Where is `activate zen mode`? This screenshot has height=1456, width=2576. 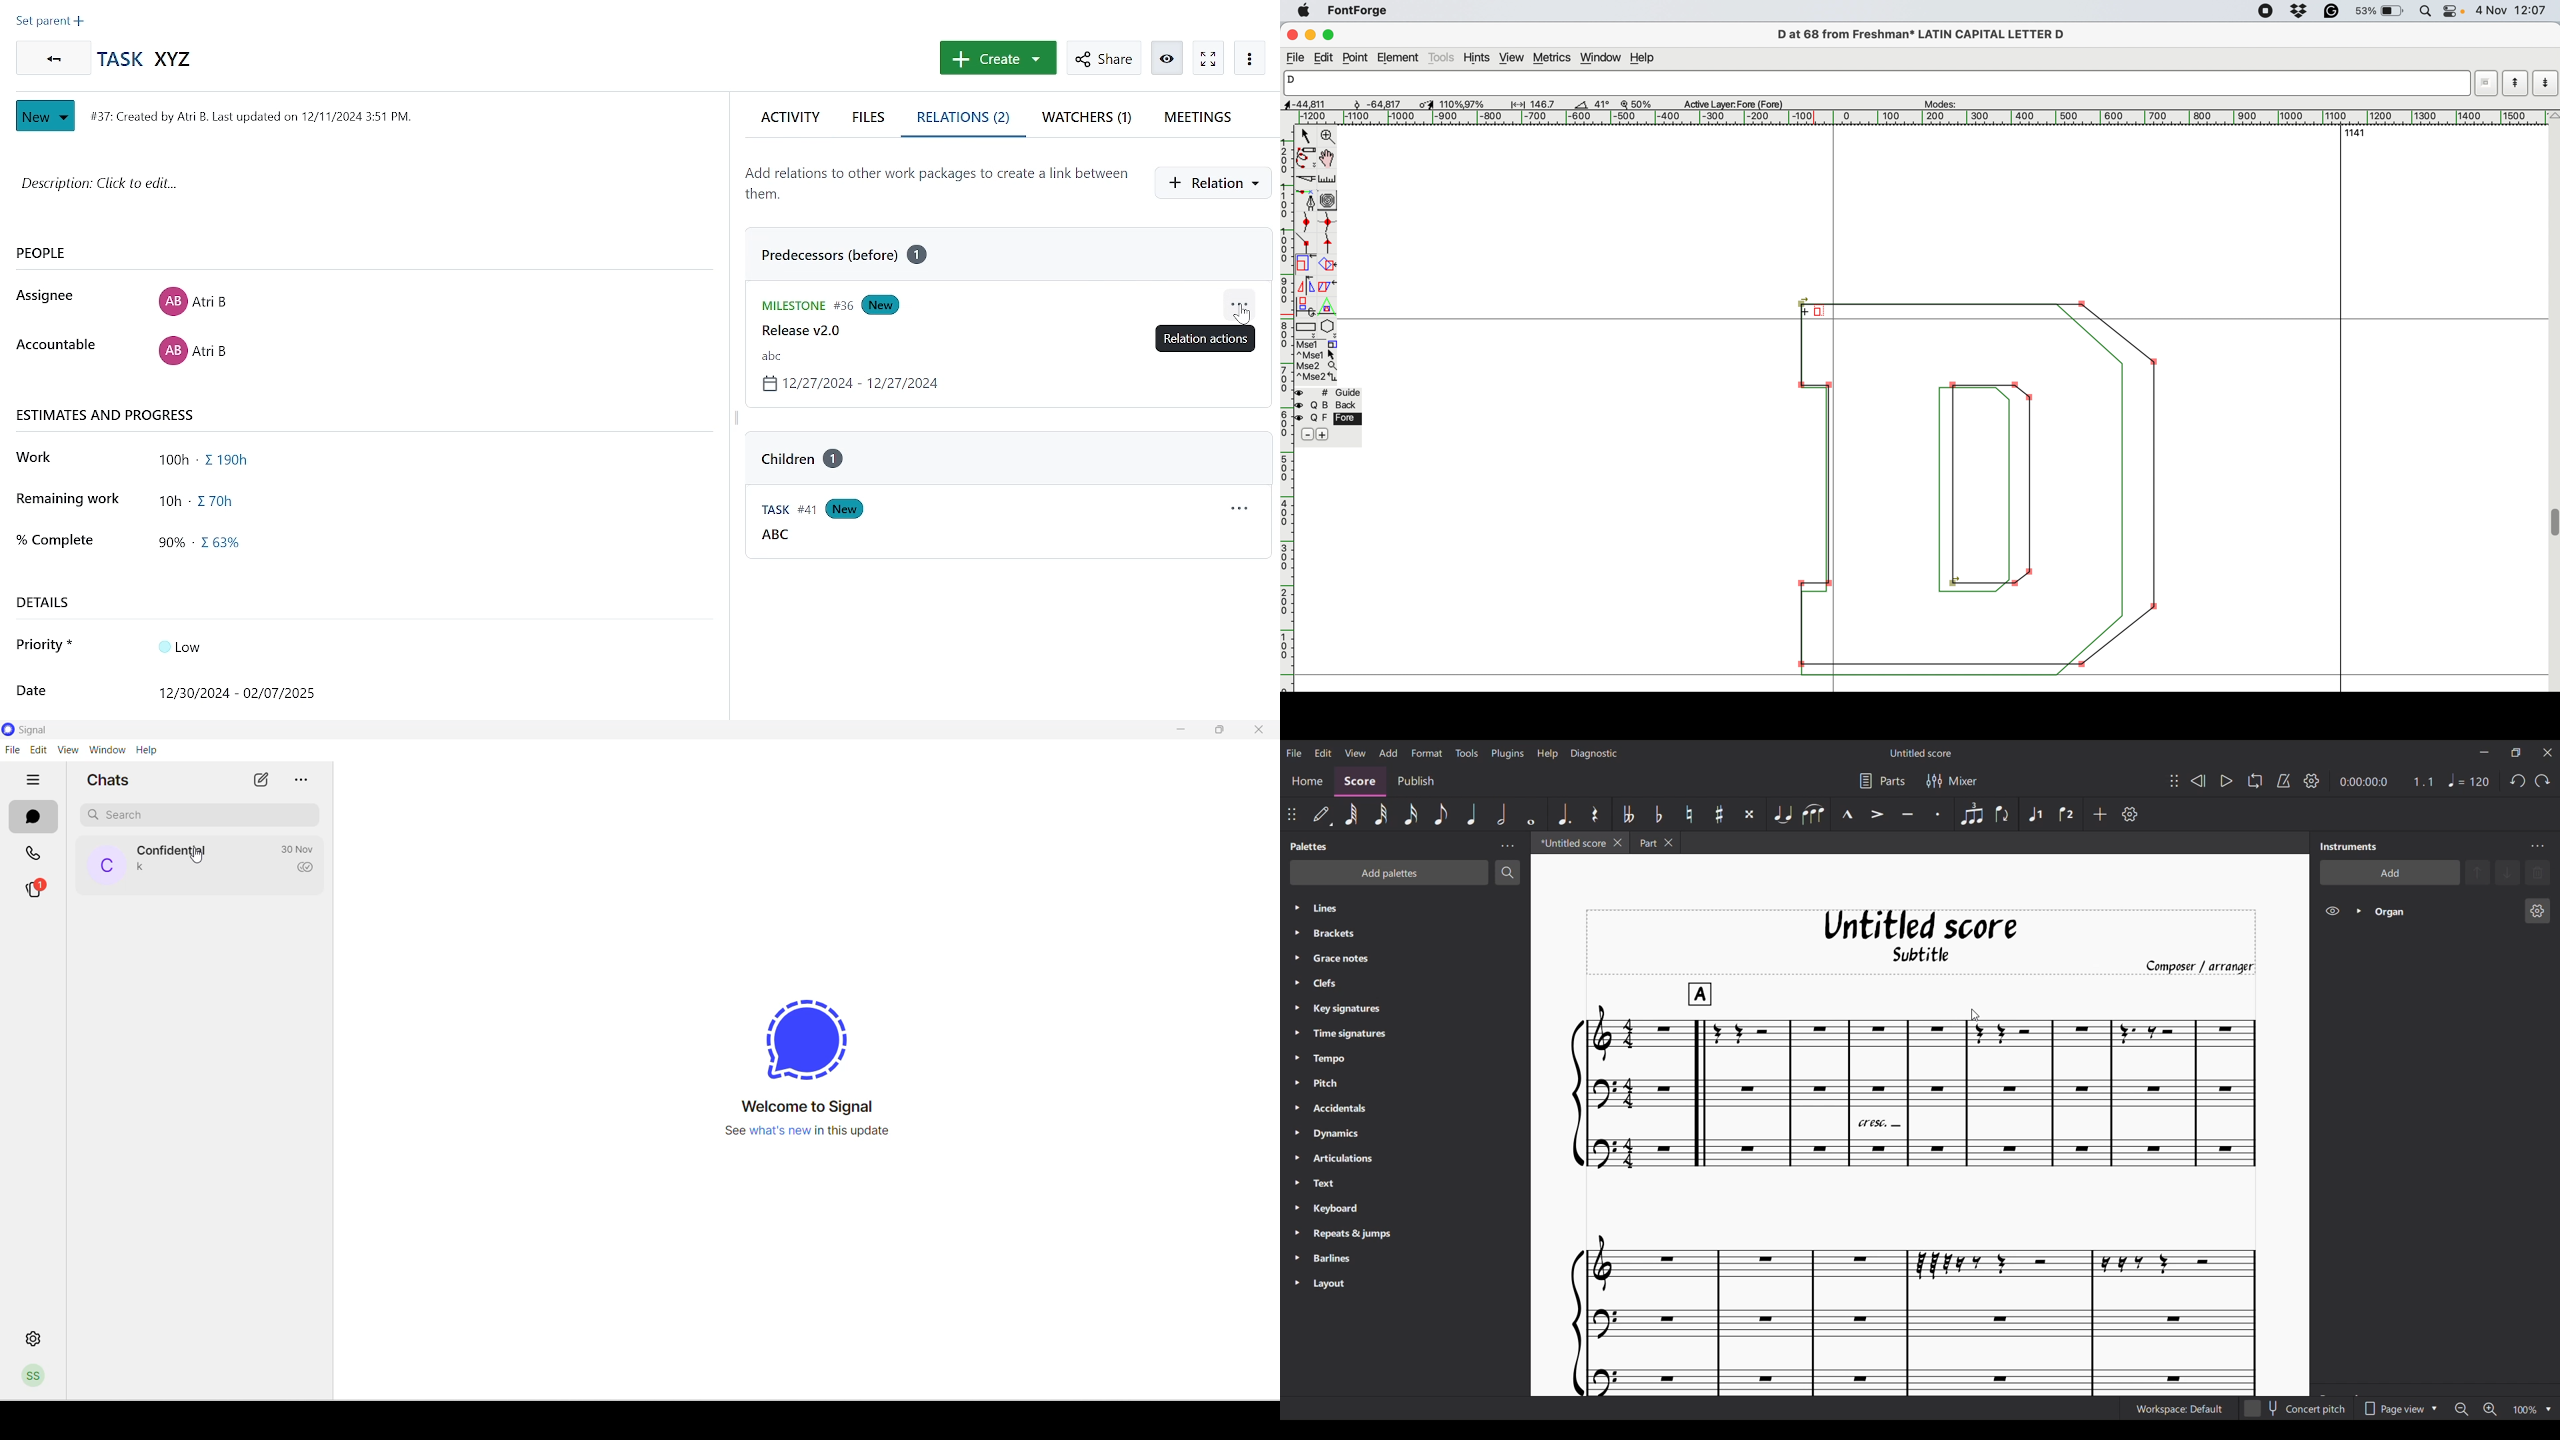 activate zen mode is located at coordinates (1169, 57).